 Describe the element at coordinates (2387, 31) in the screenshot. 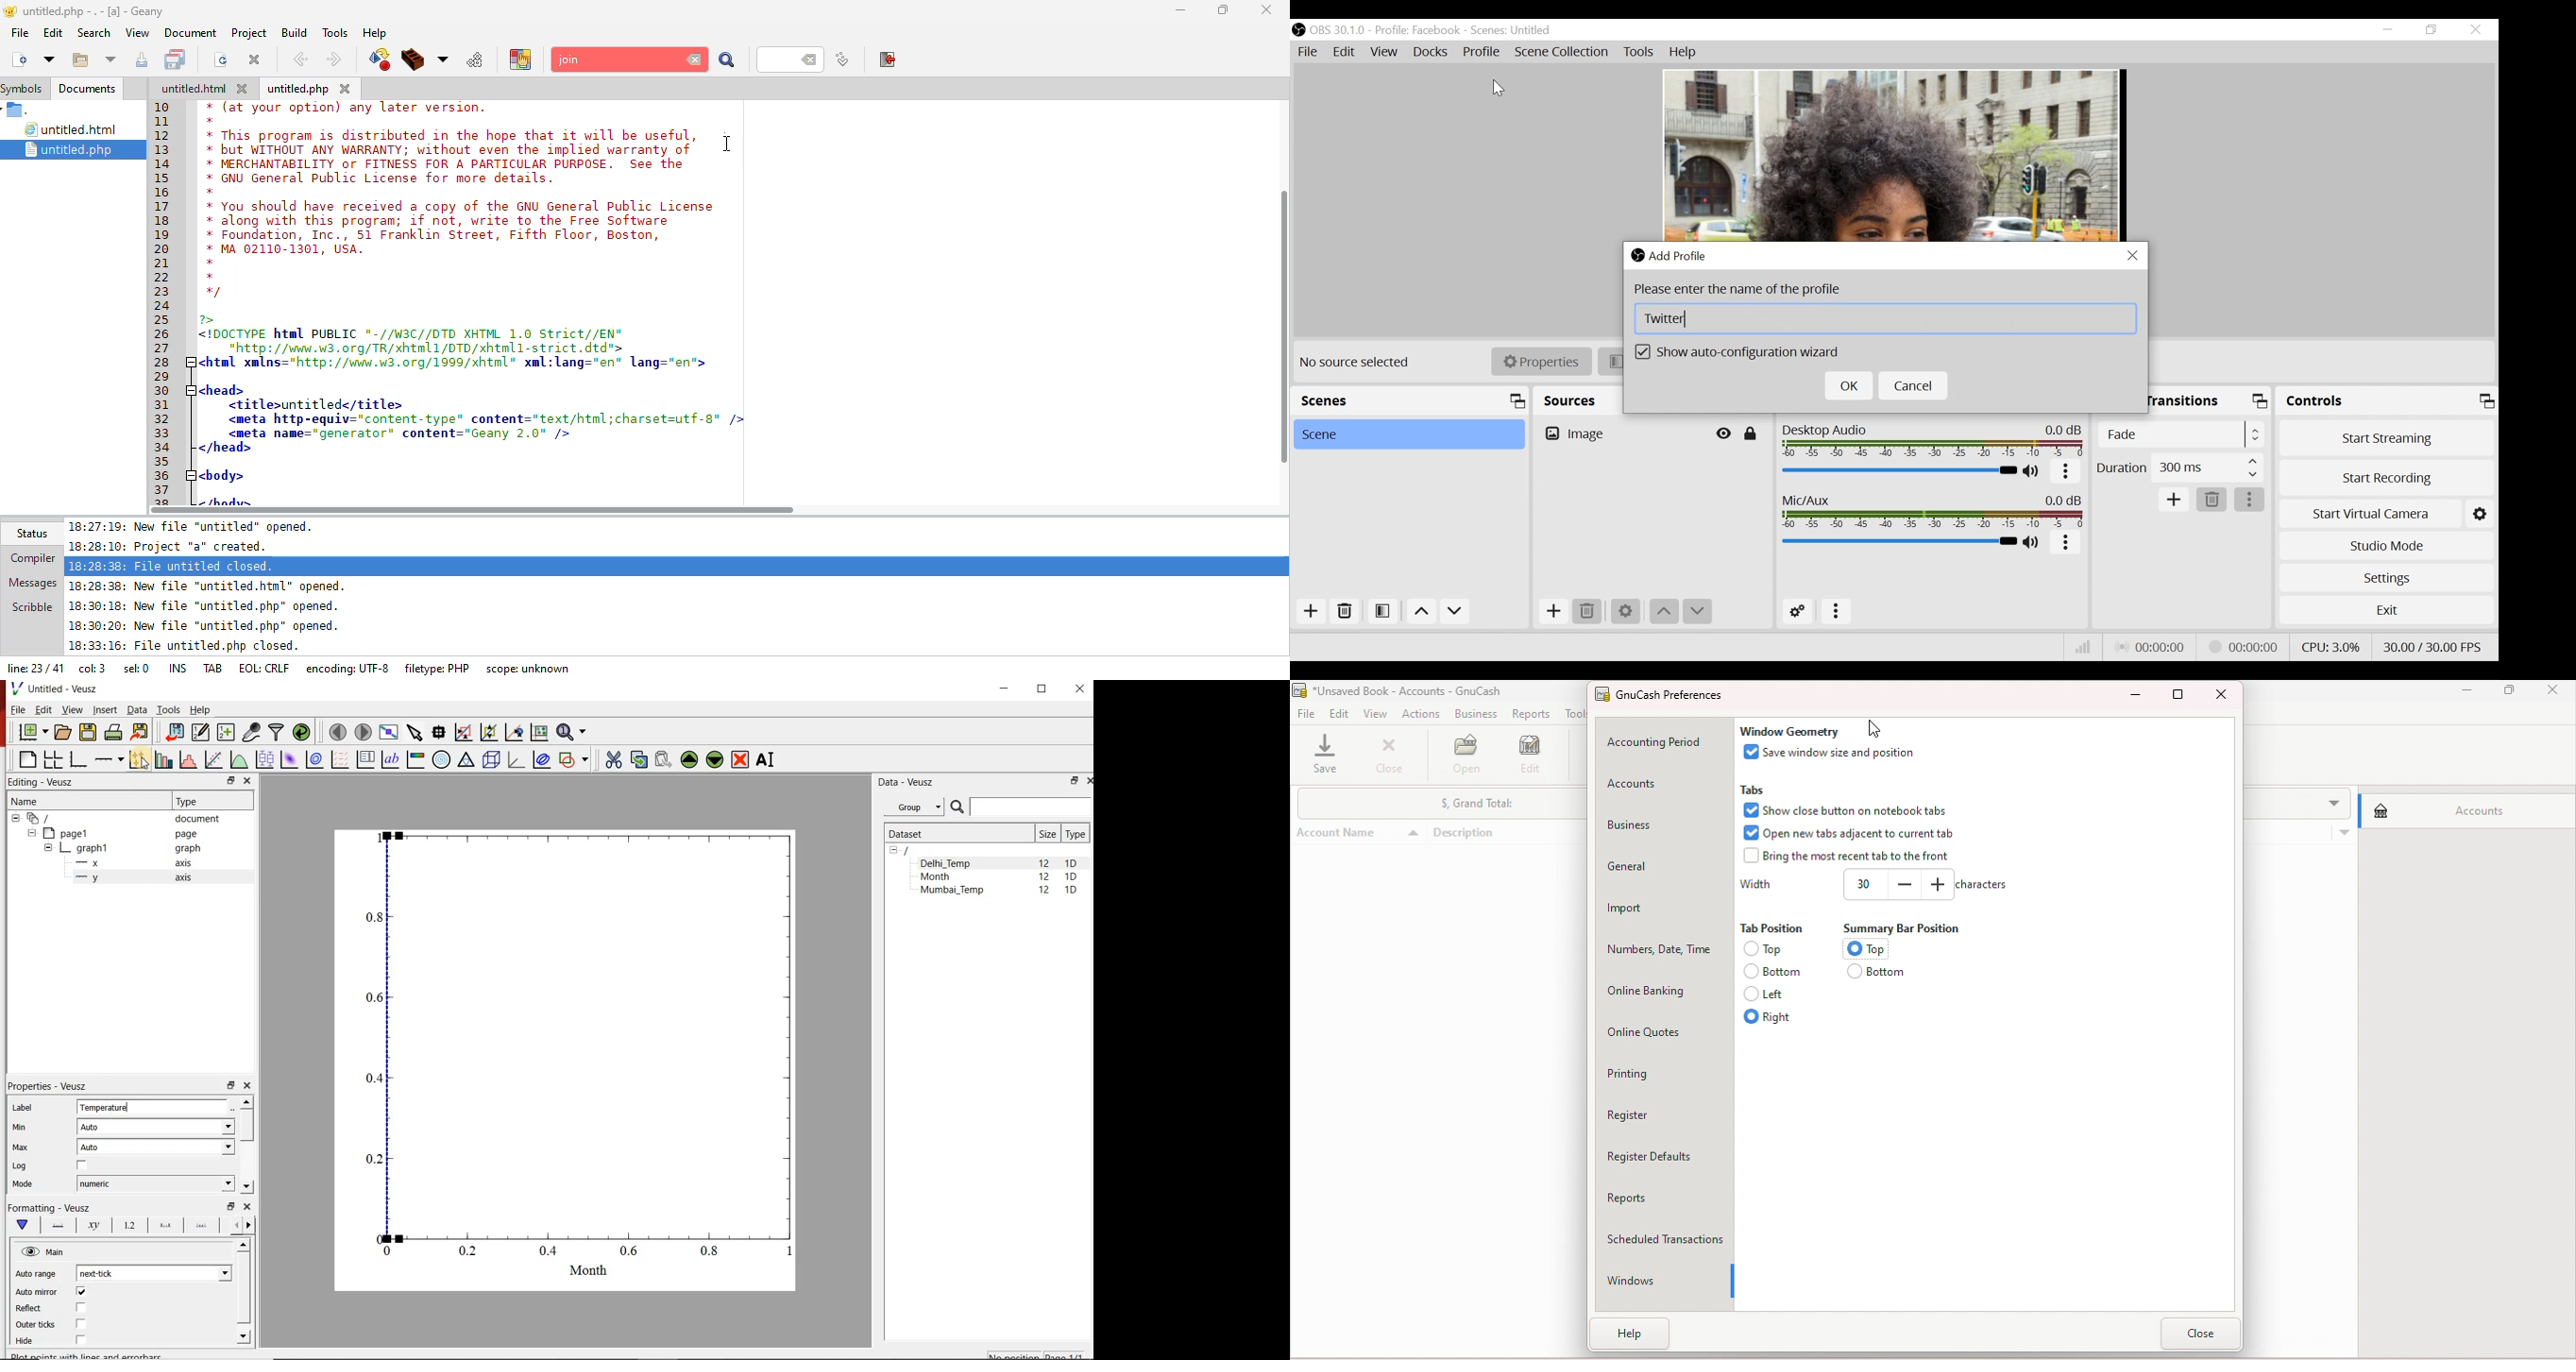

I see `minimize` at that location.